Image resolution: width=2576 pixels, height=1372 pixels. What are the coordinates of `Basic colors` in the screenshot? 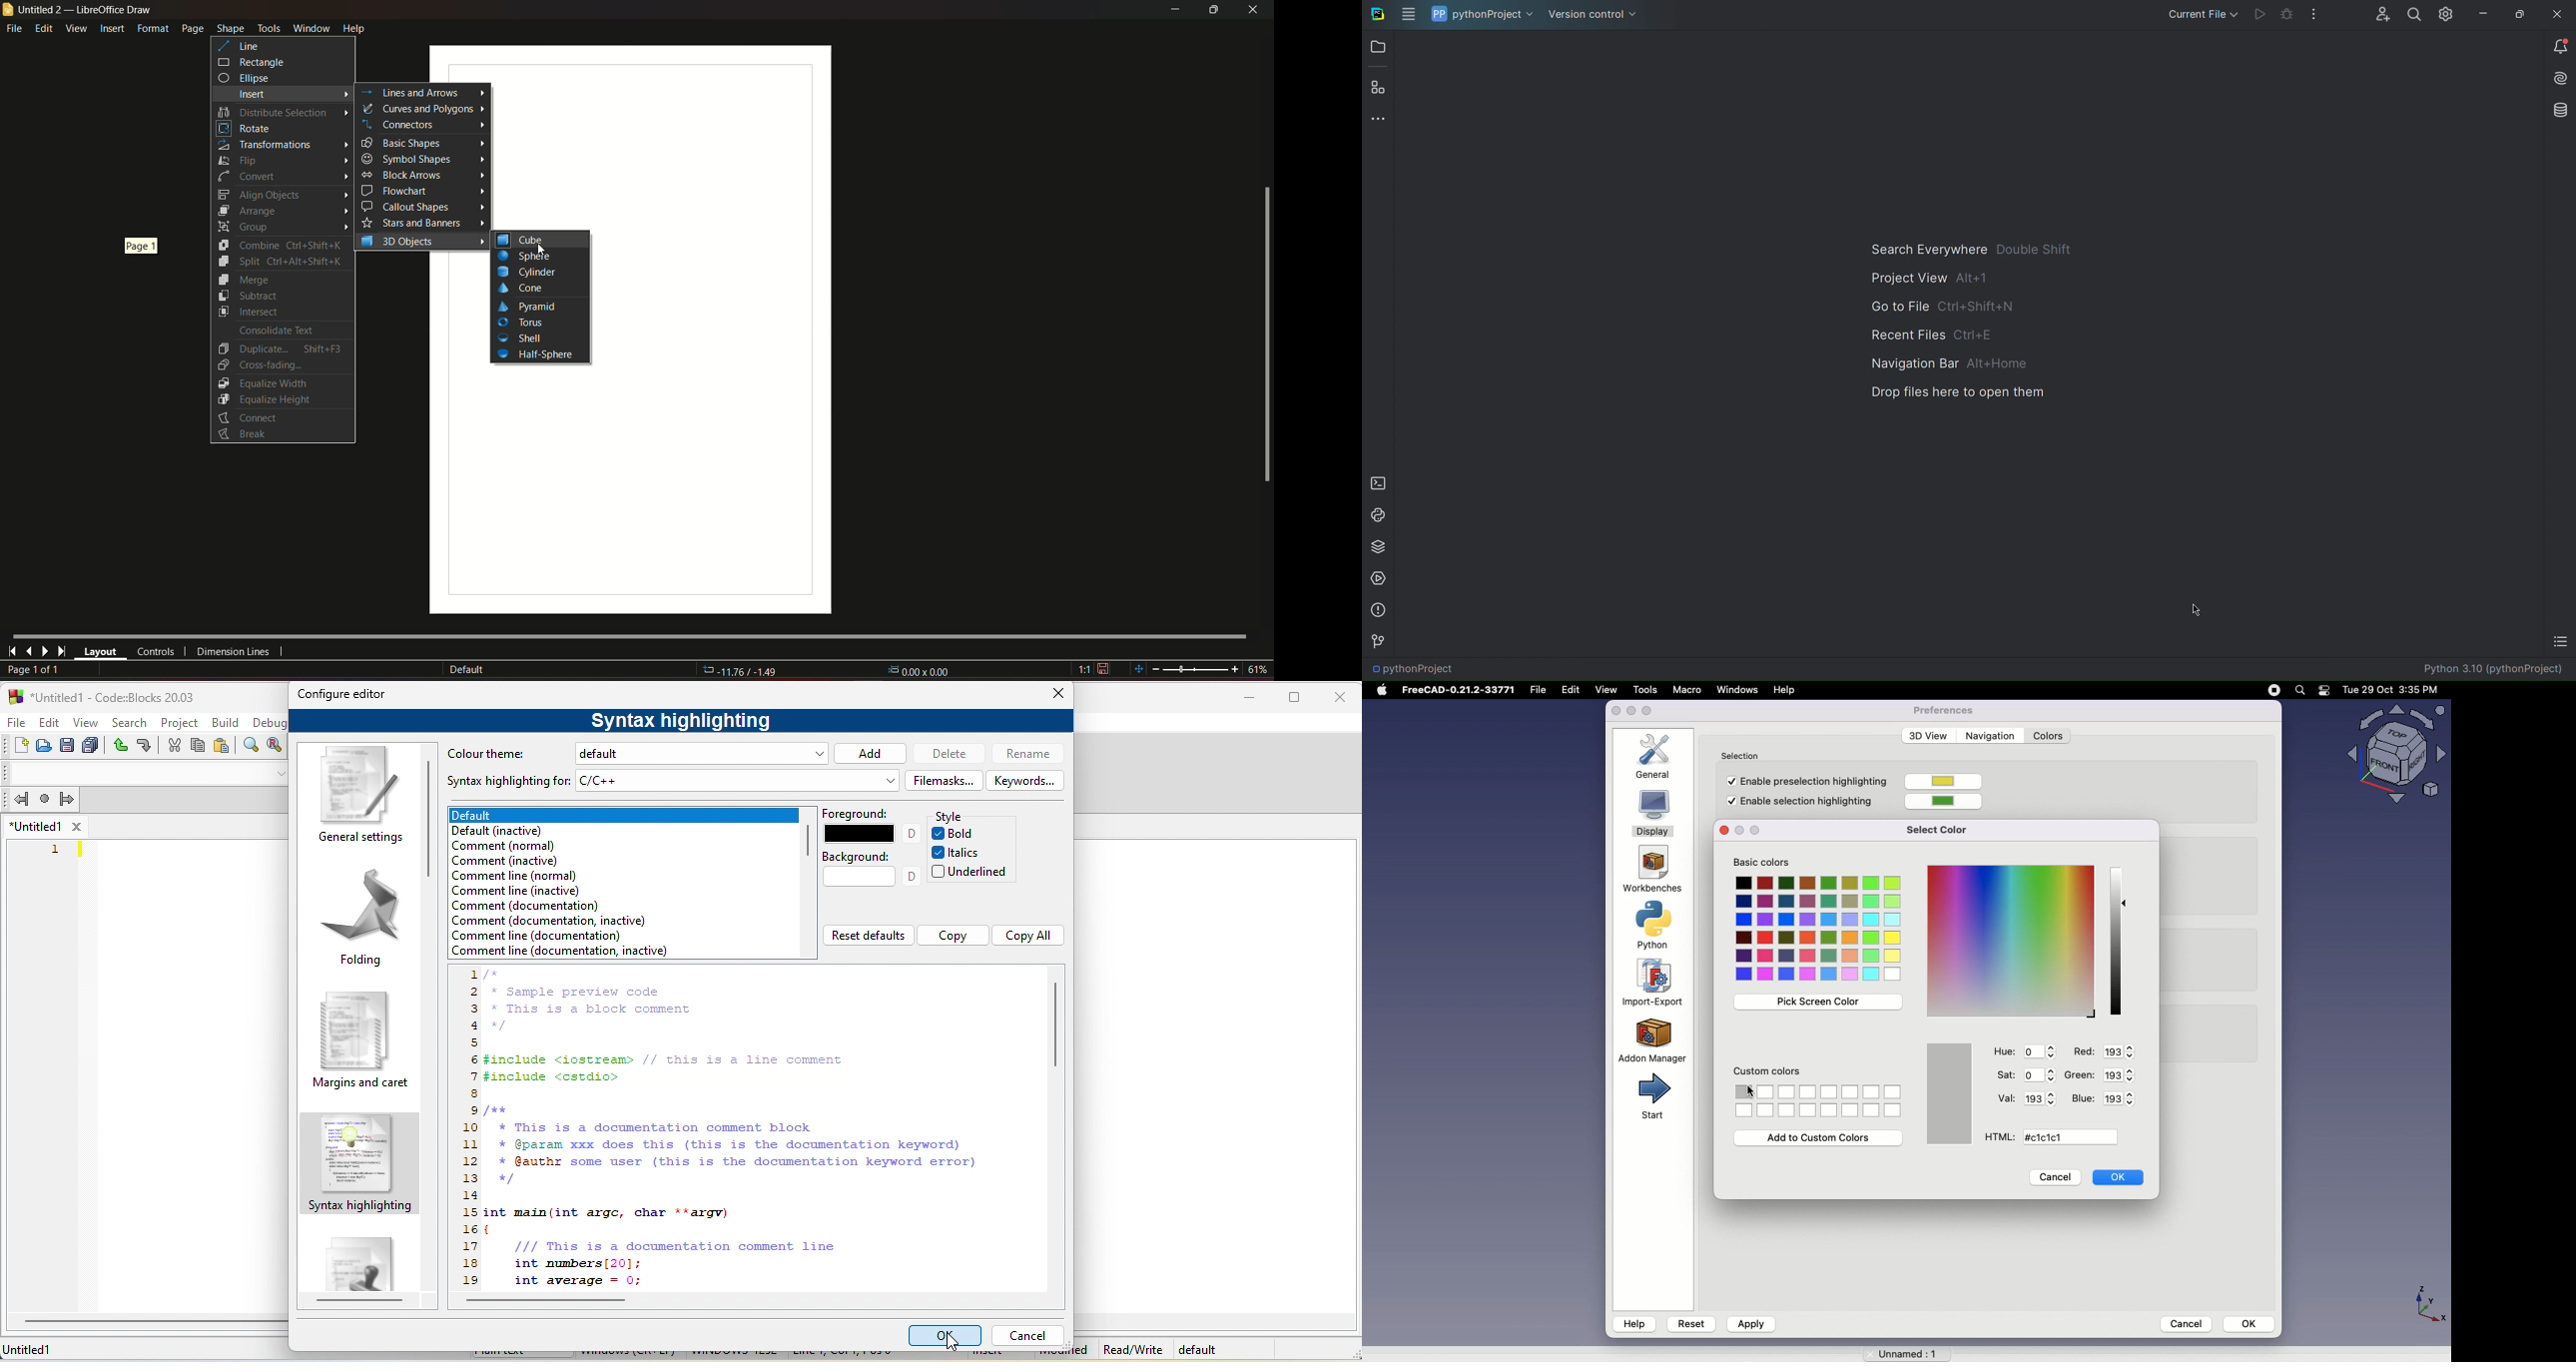 It's located at (1770, 863).